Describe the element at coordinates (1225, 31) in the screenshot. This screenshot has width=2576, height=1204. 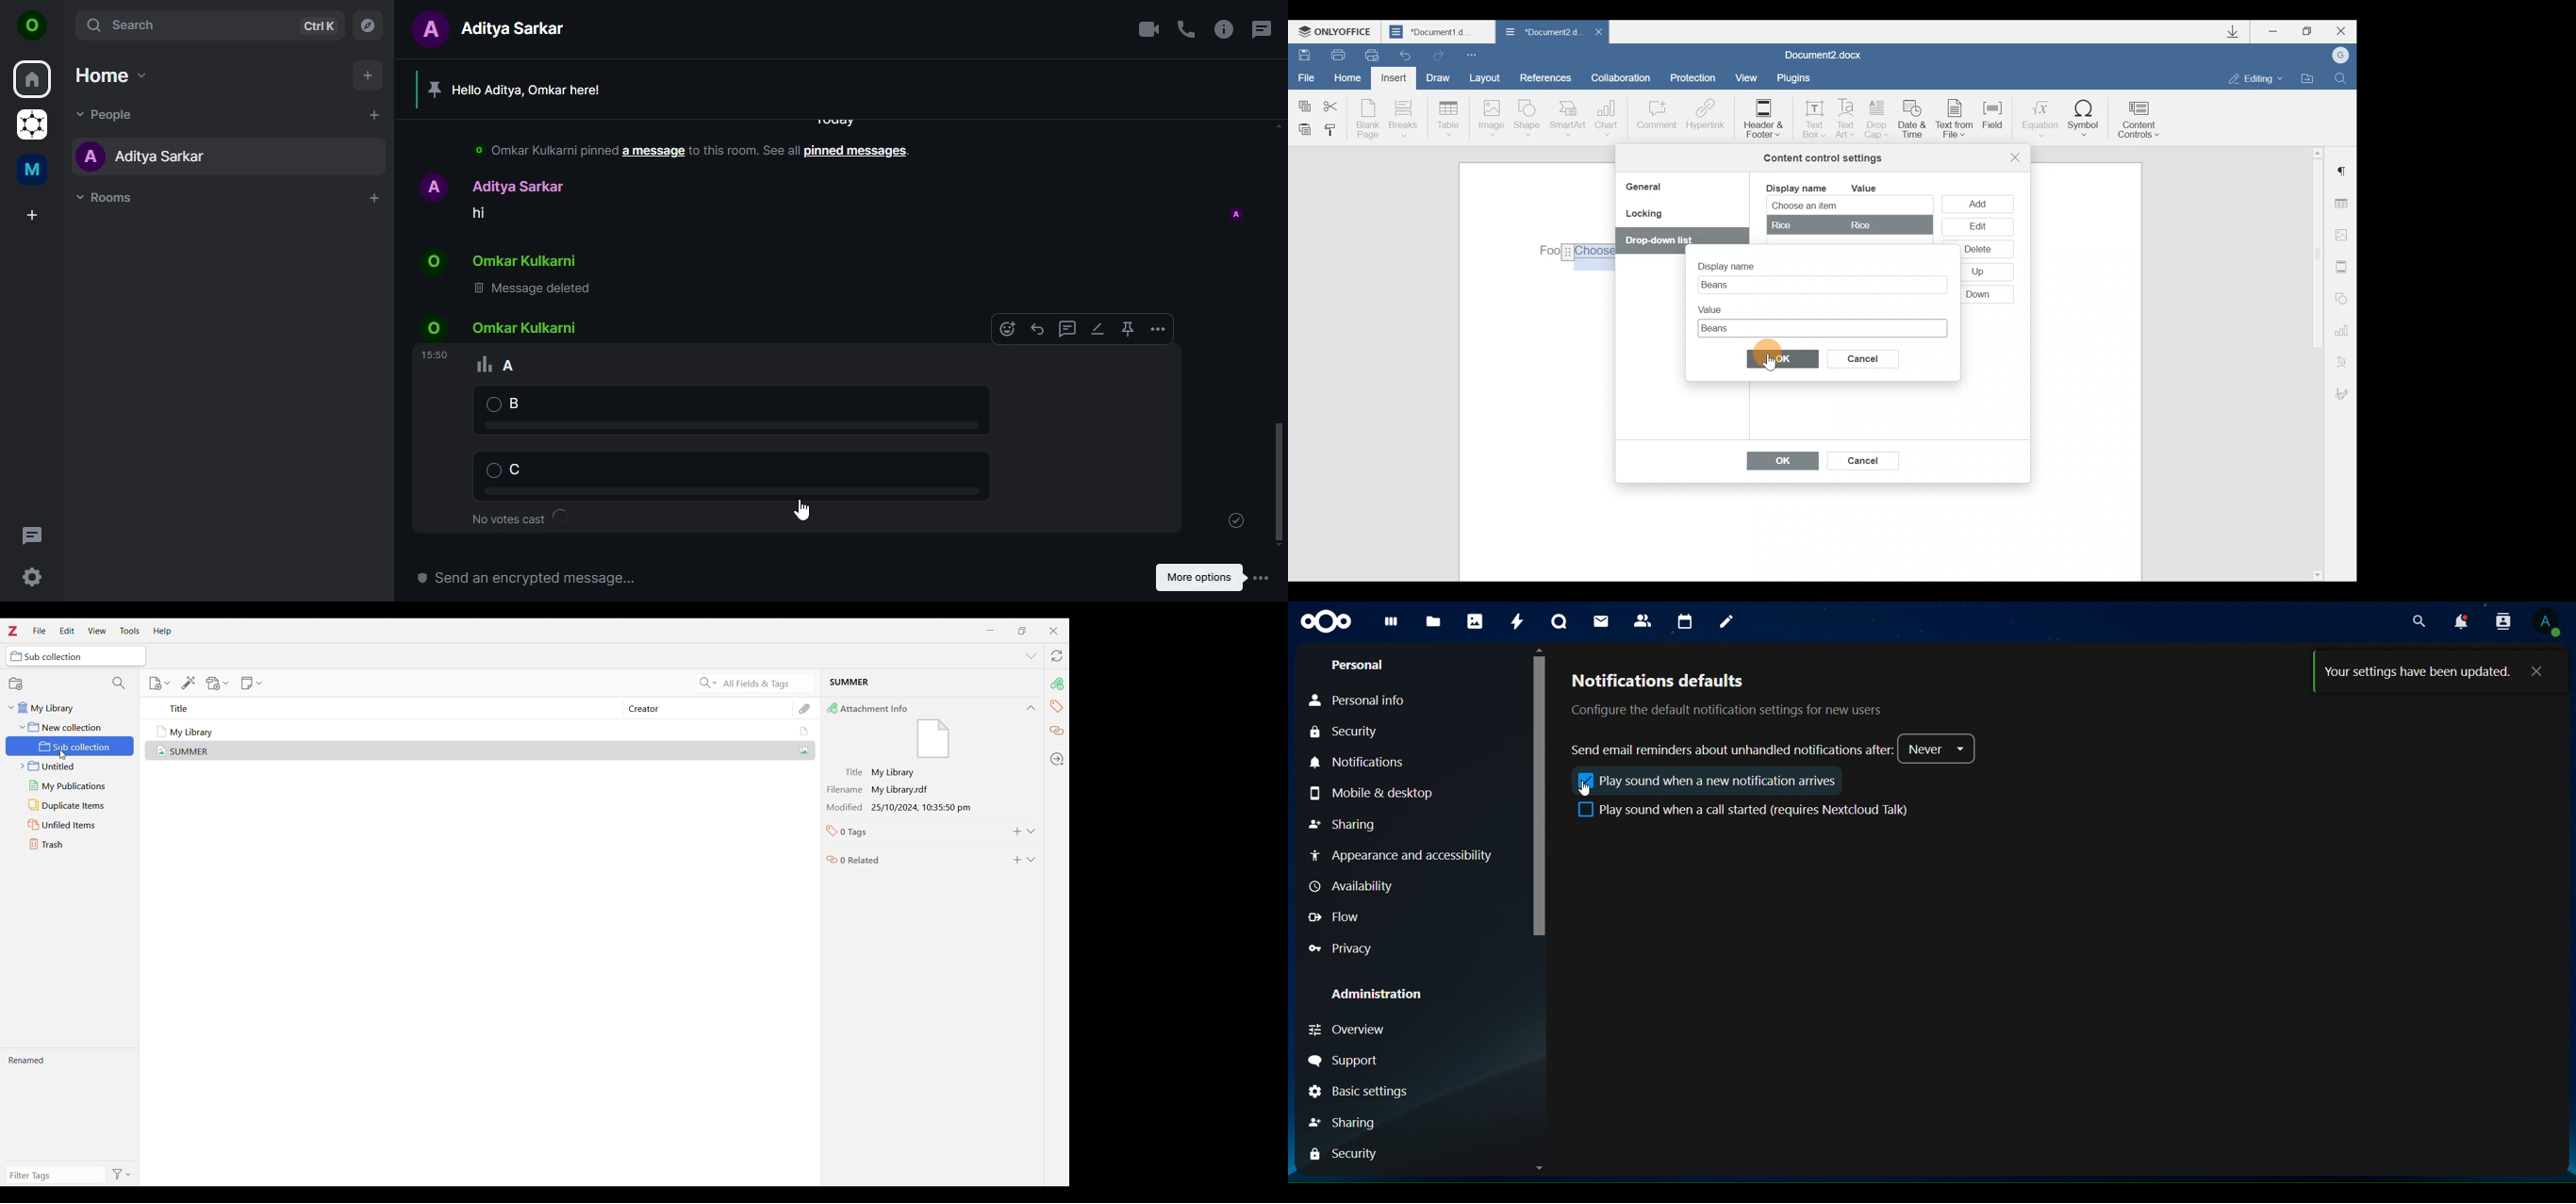
I see `room options` at that location.